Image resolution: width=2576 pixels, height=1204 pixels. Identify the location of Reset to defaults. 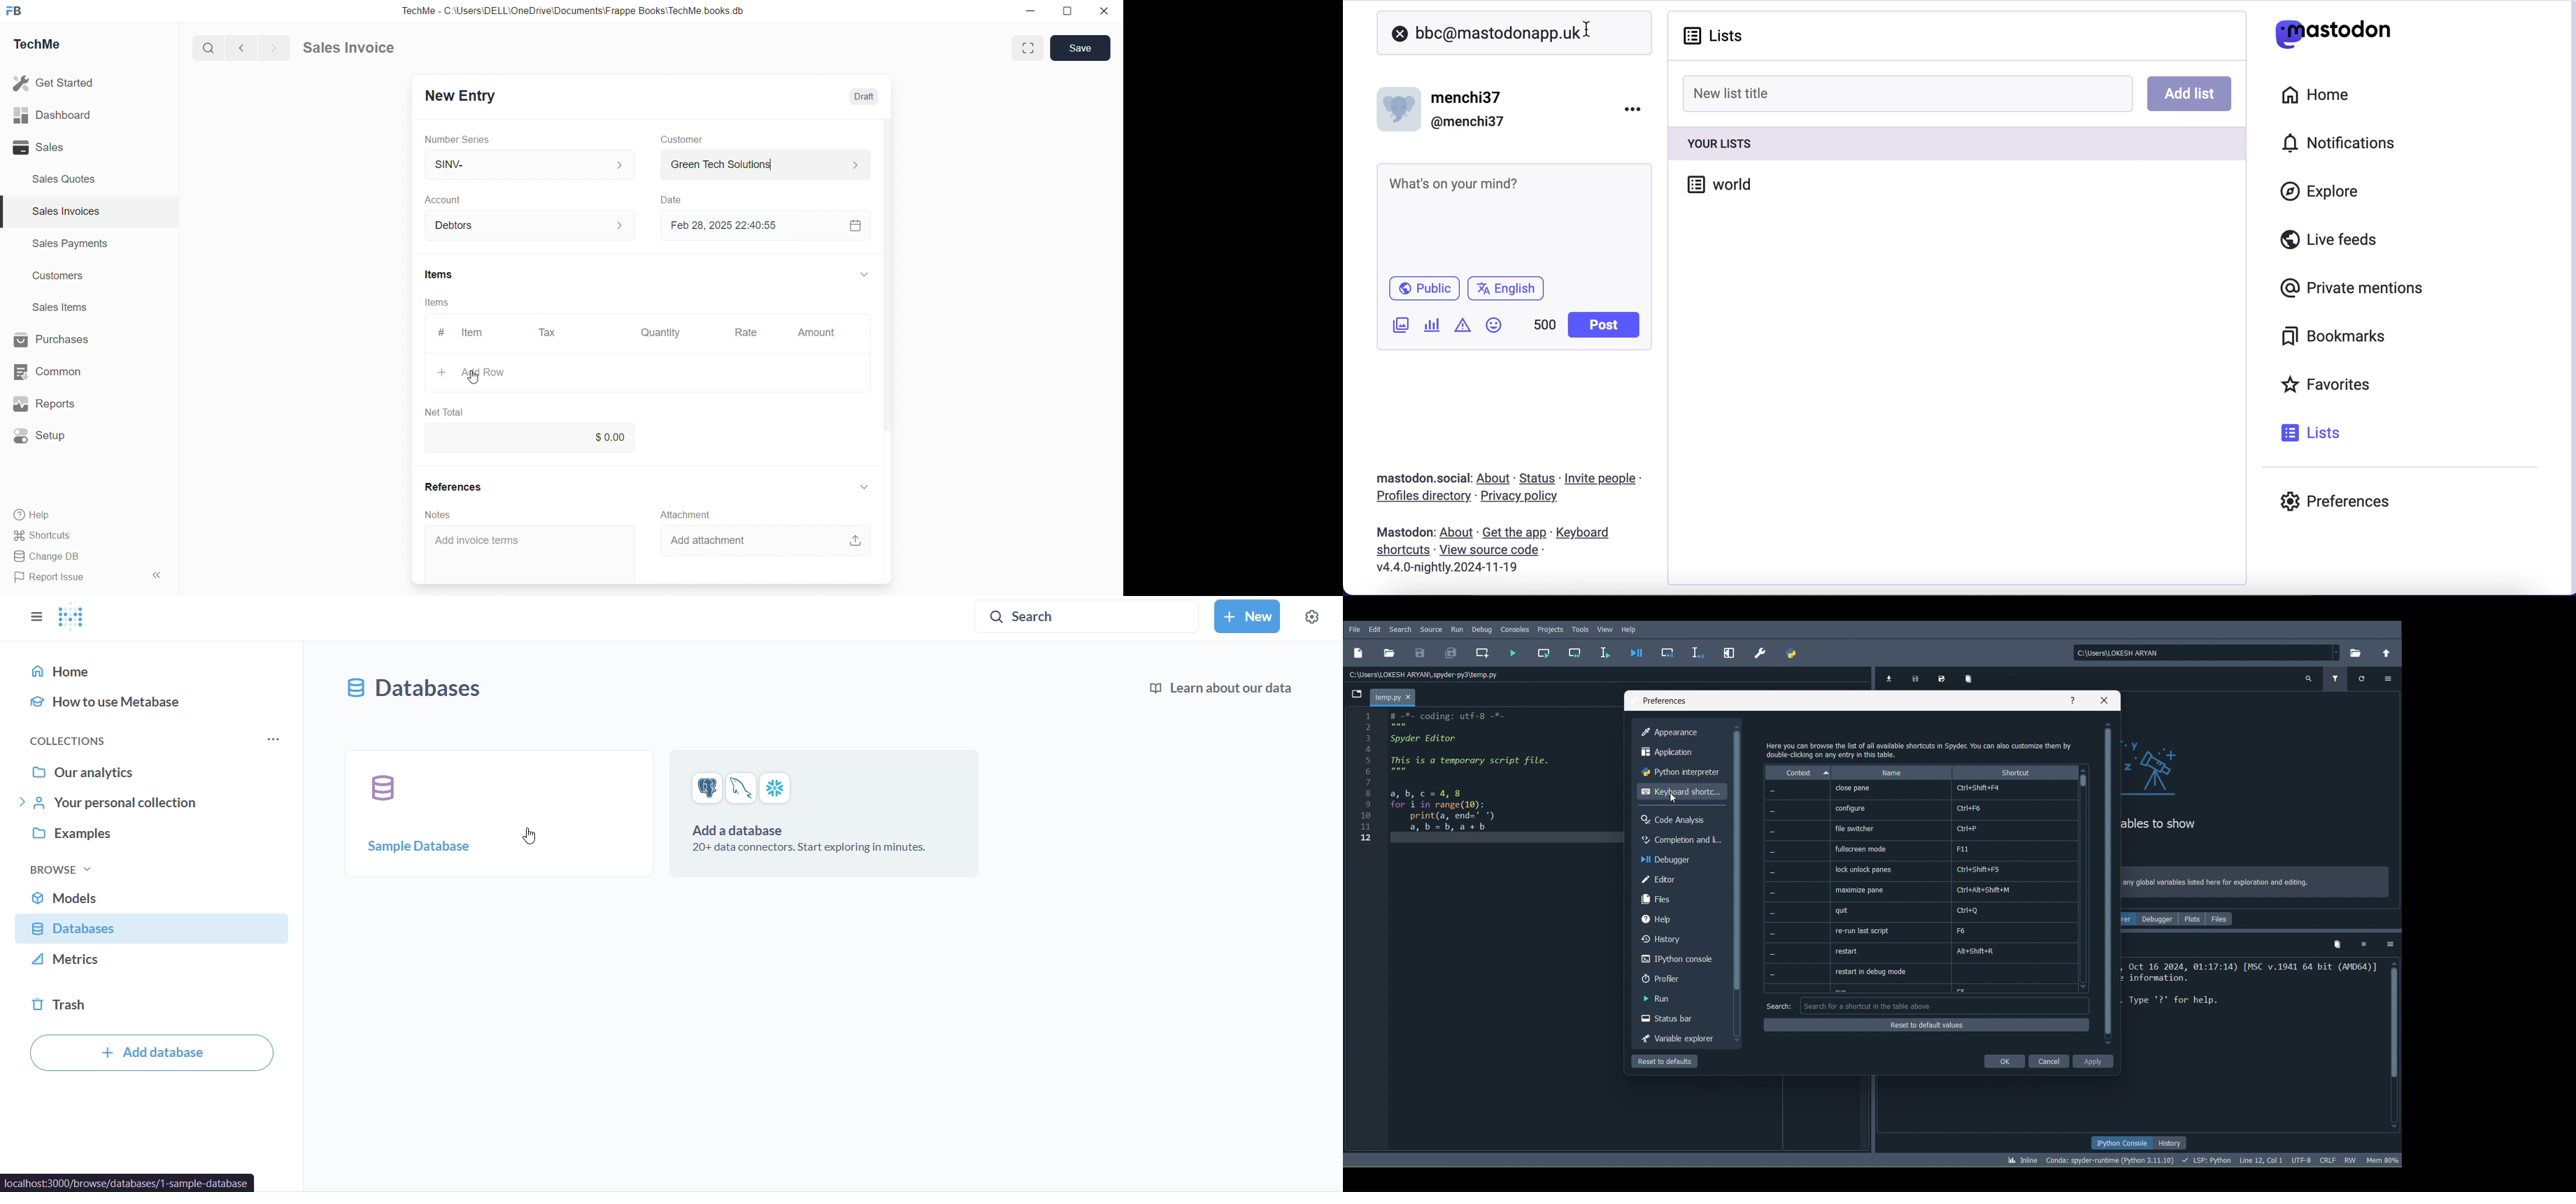
(1670, 1061).